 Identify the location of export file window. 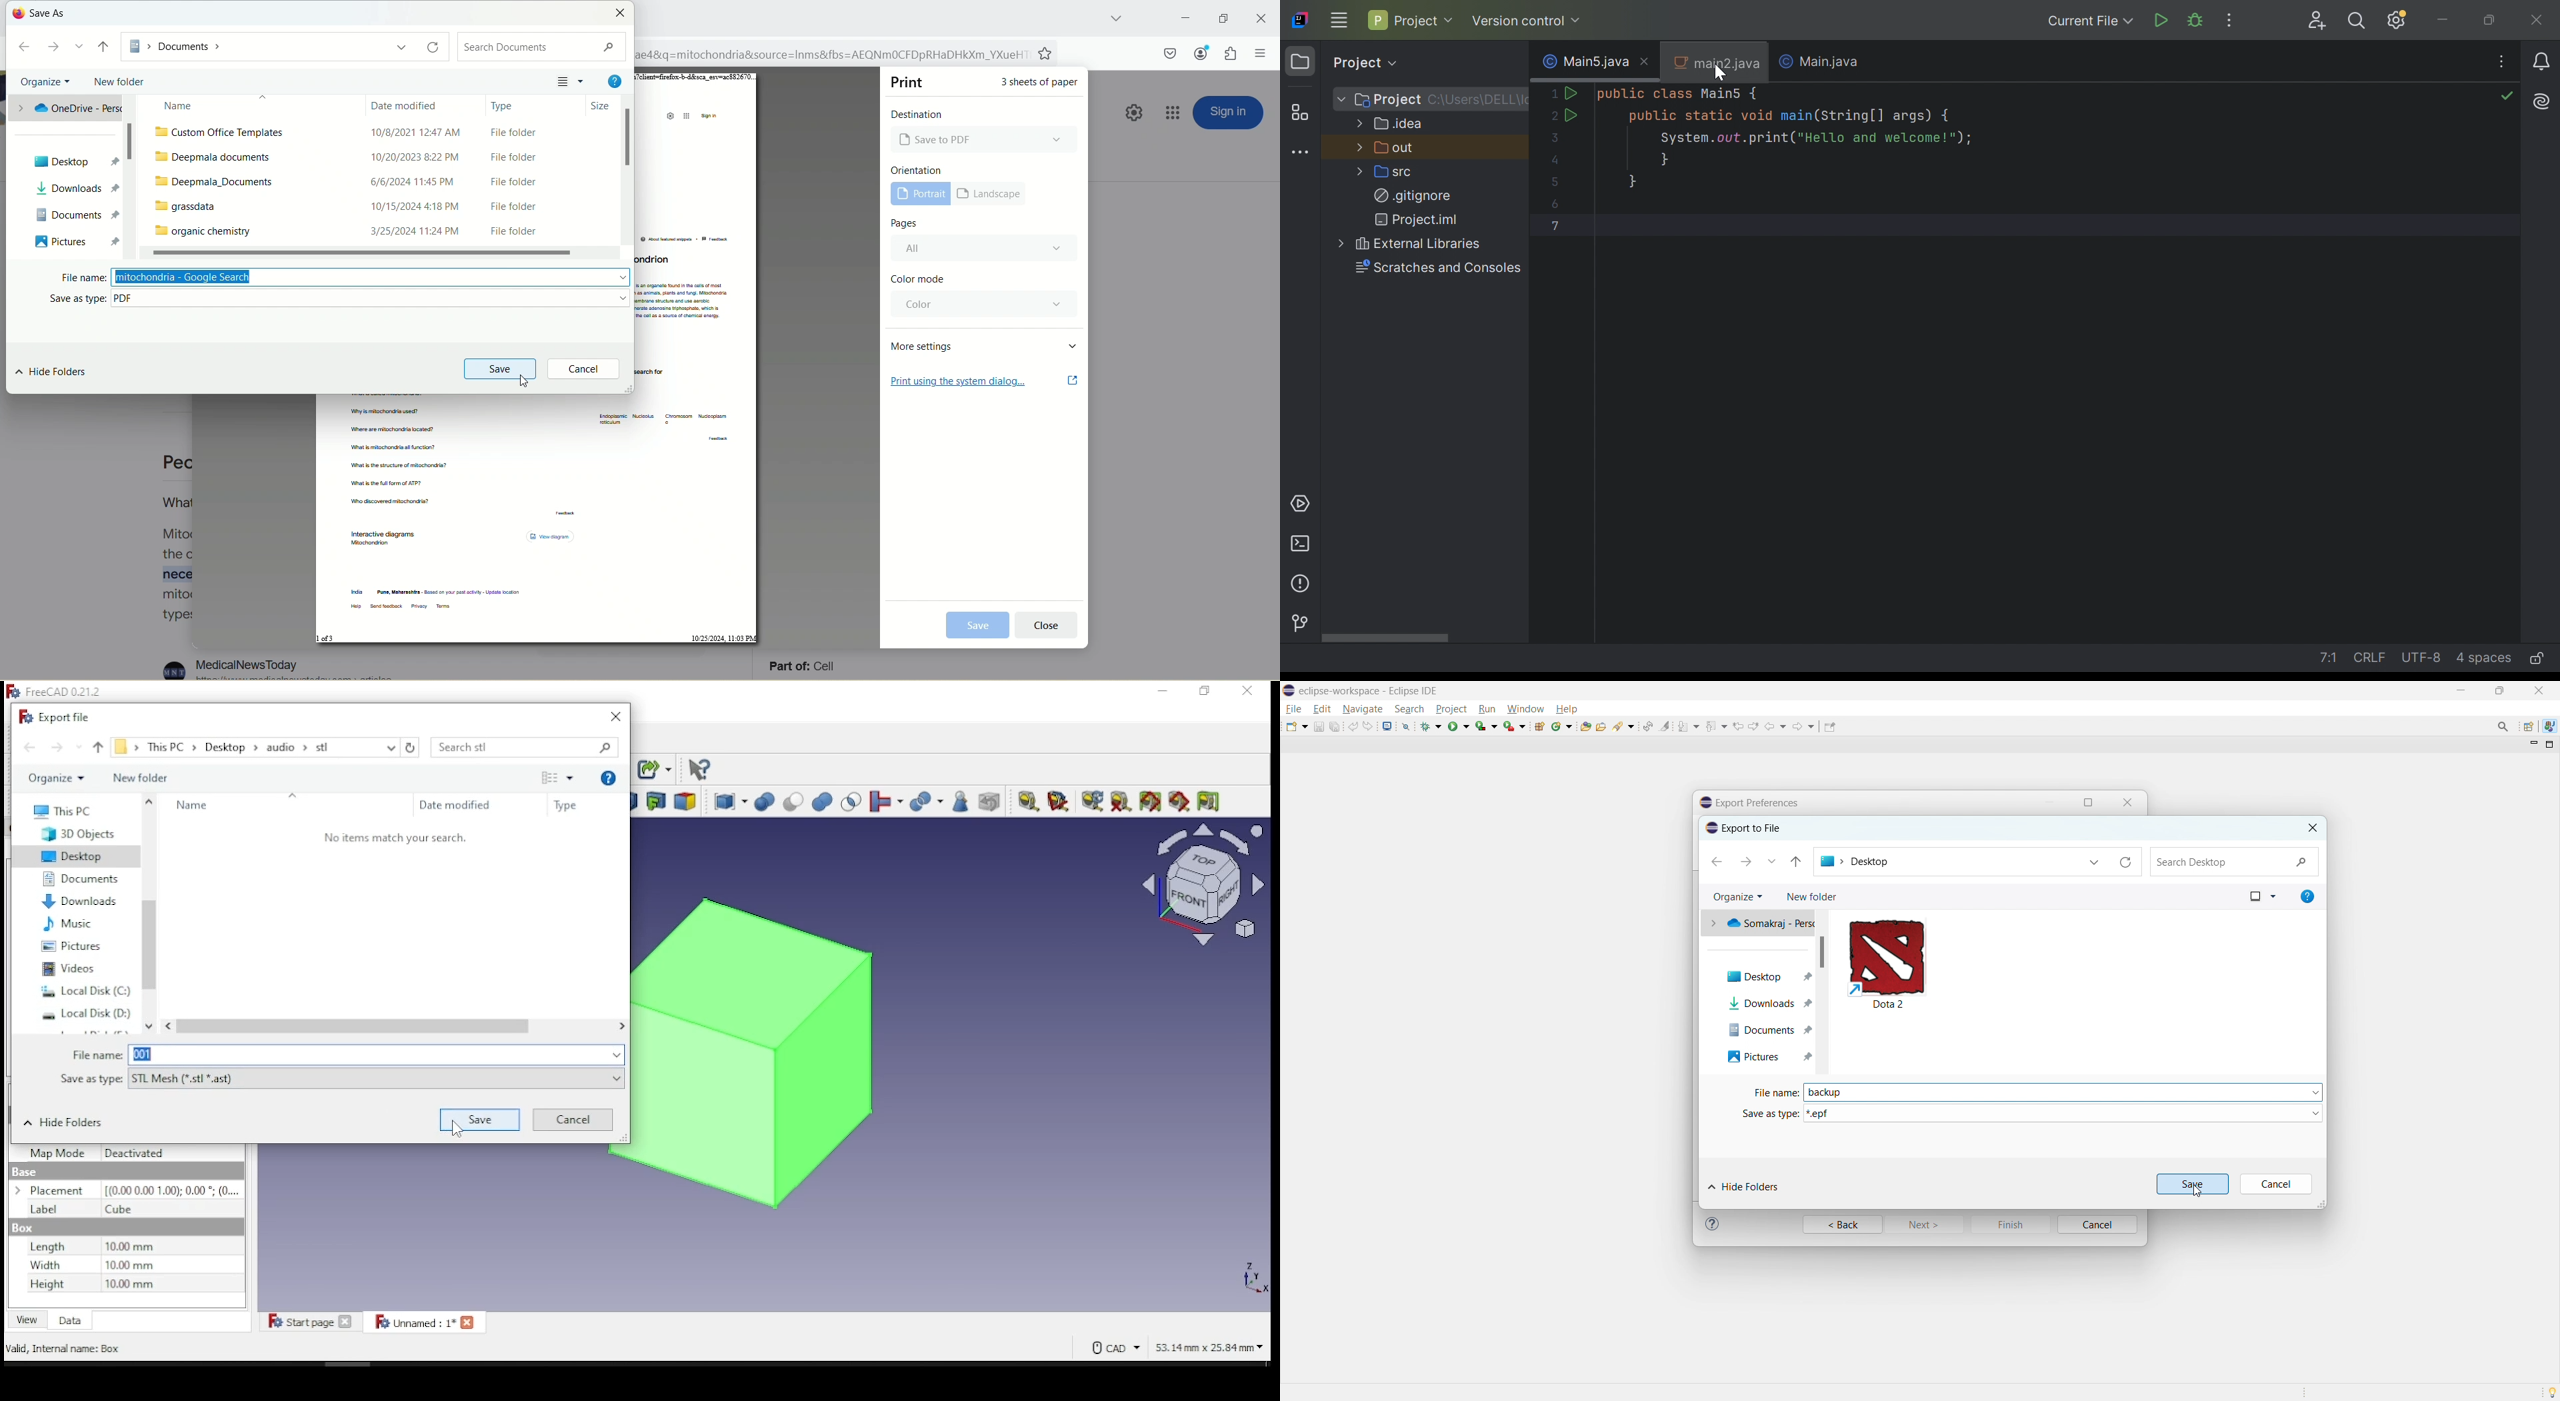
(64, 720).